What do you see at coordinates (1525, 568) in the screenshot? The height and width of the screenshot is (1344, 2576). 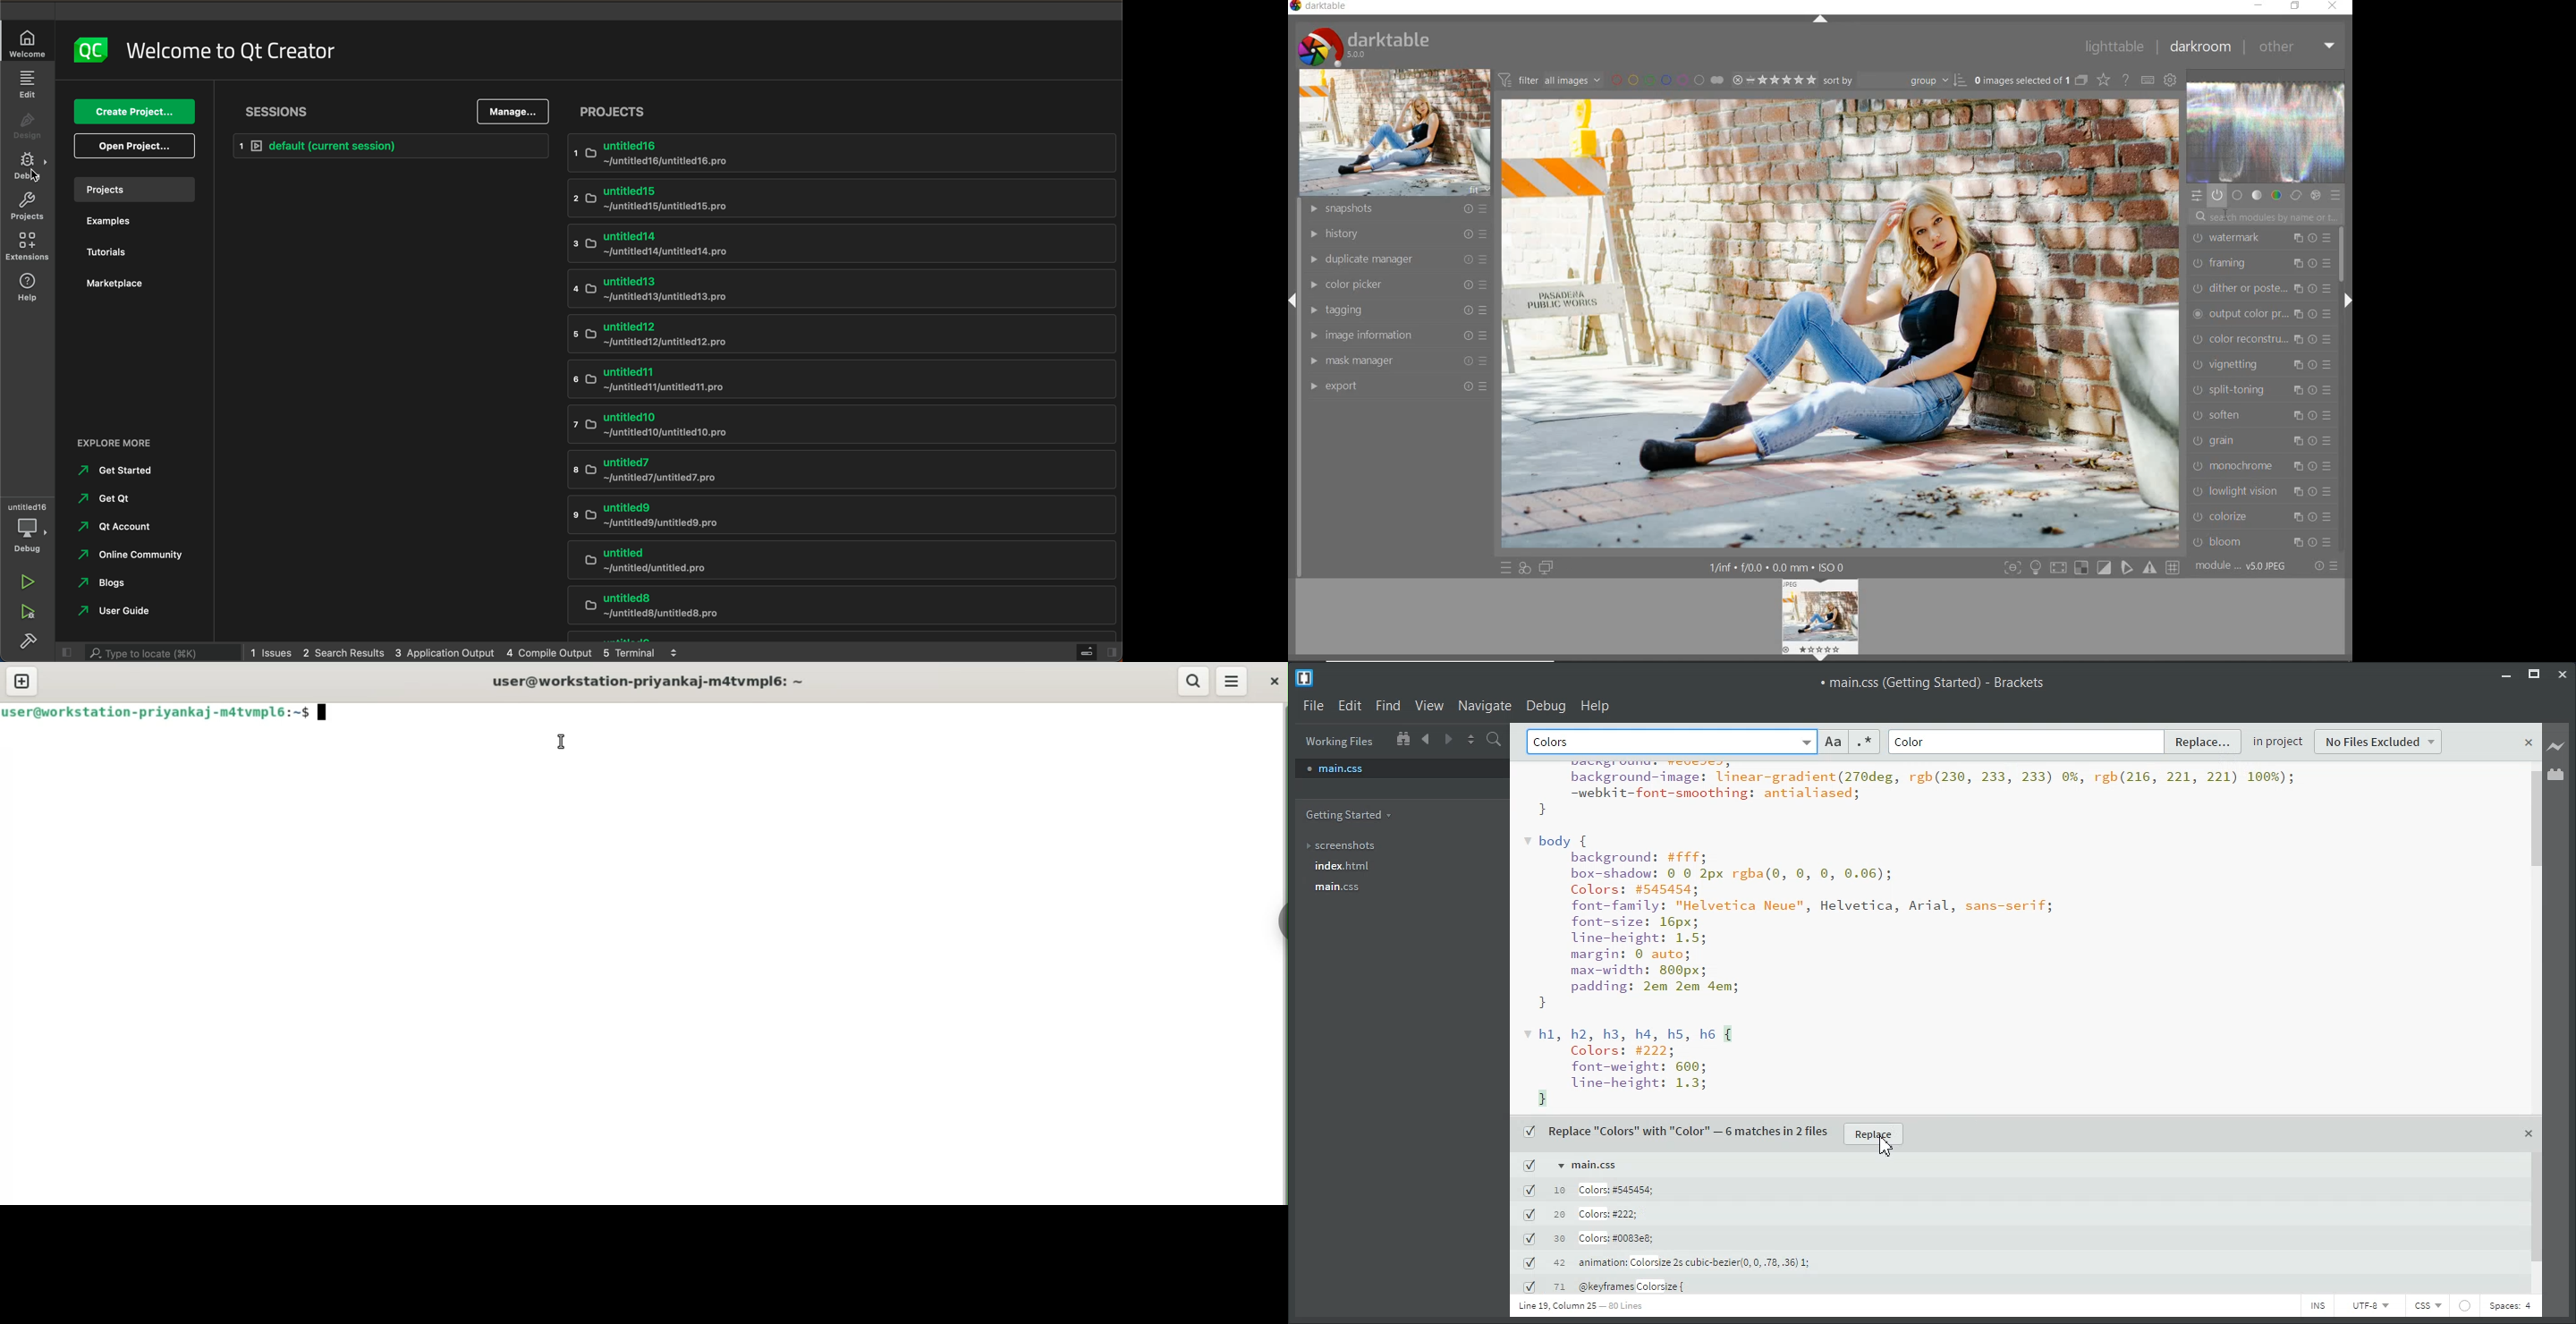 I see `quick access for applying any of your styles` at bounding box center [1525, 568].